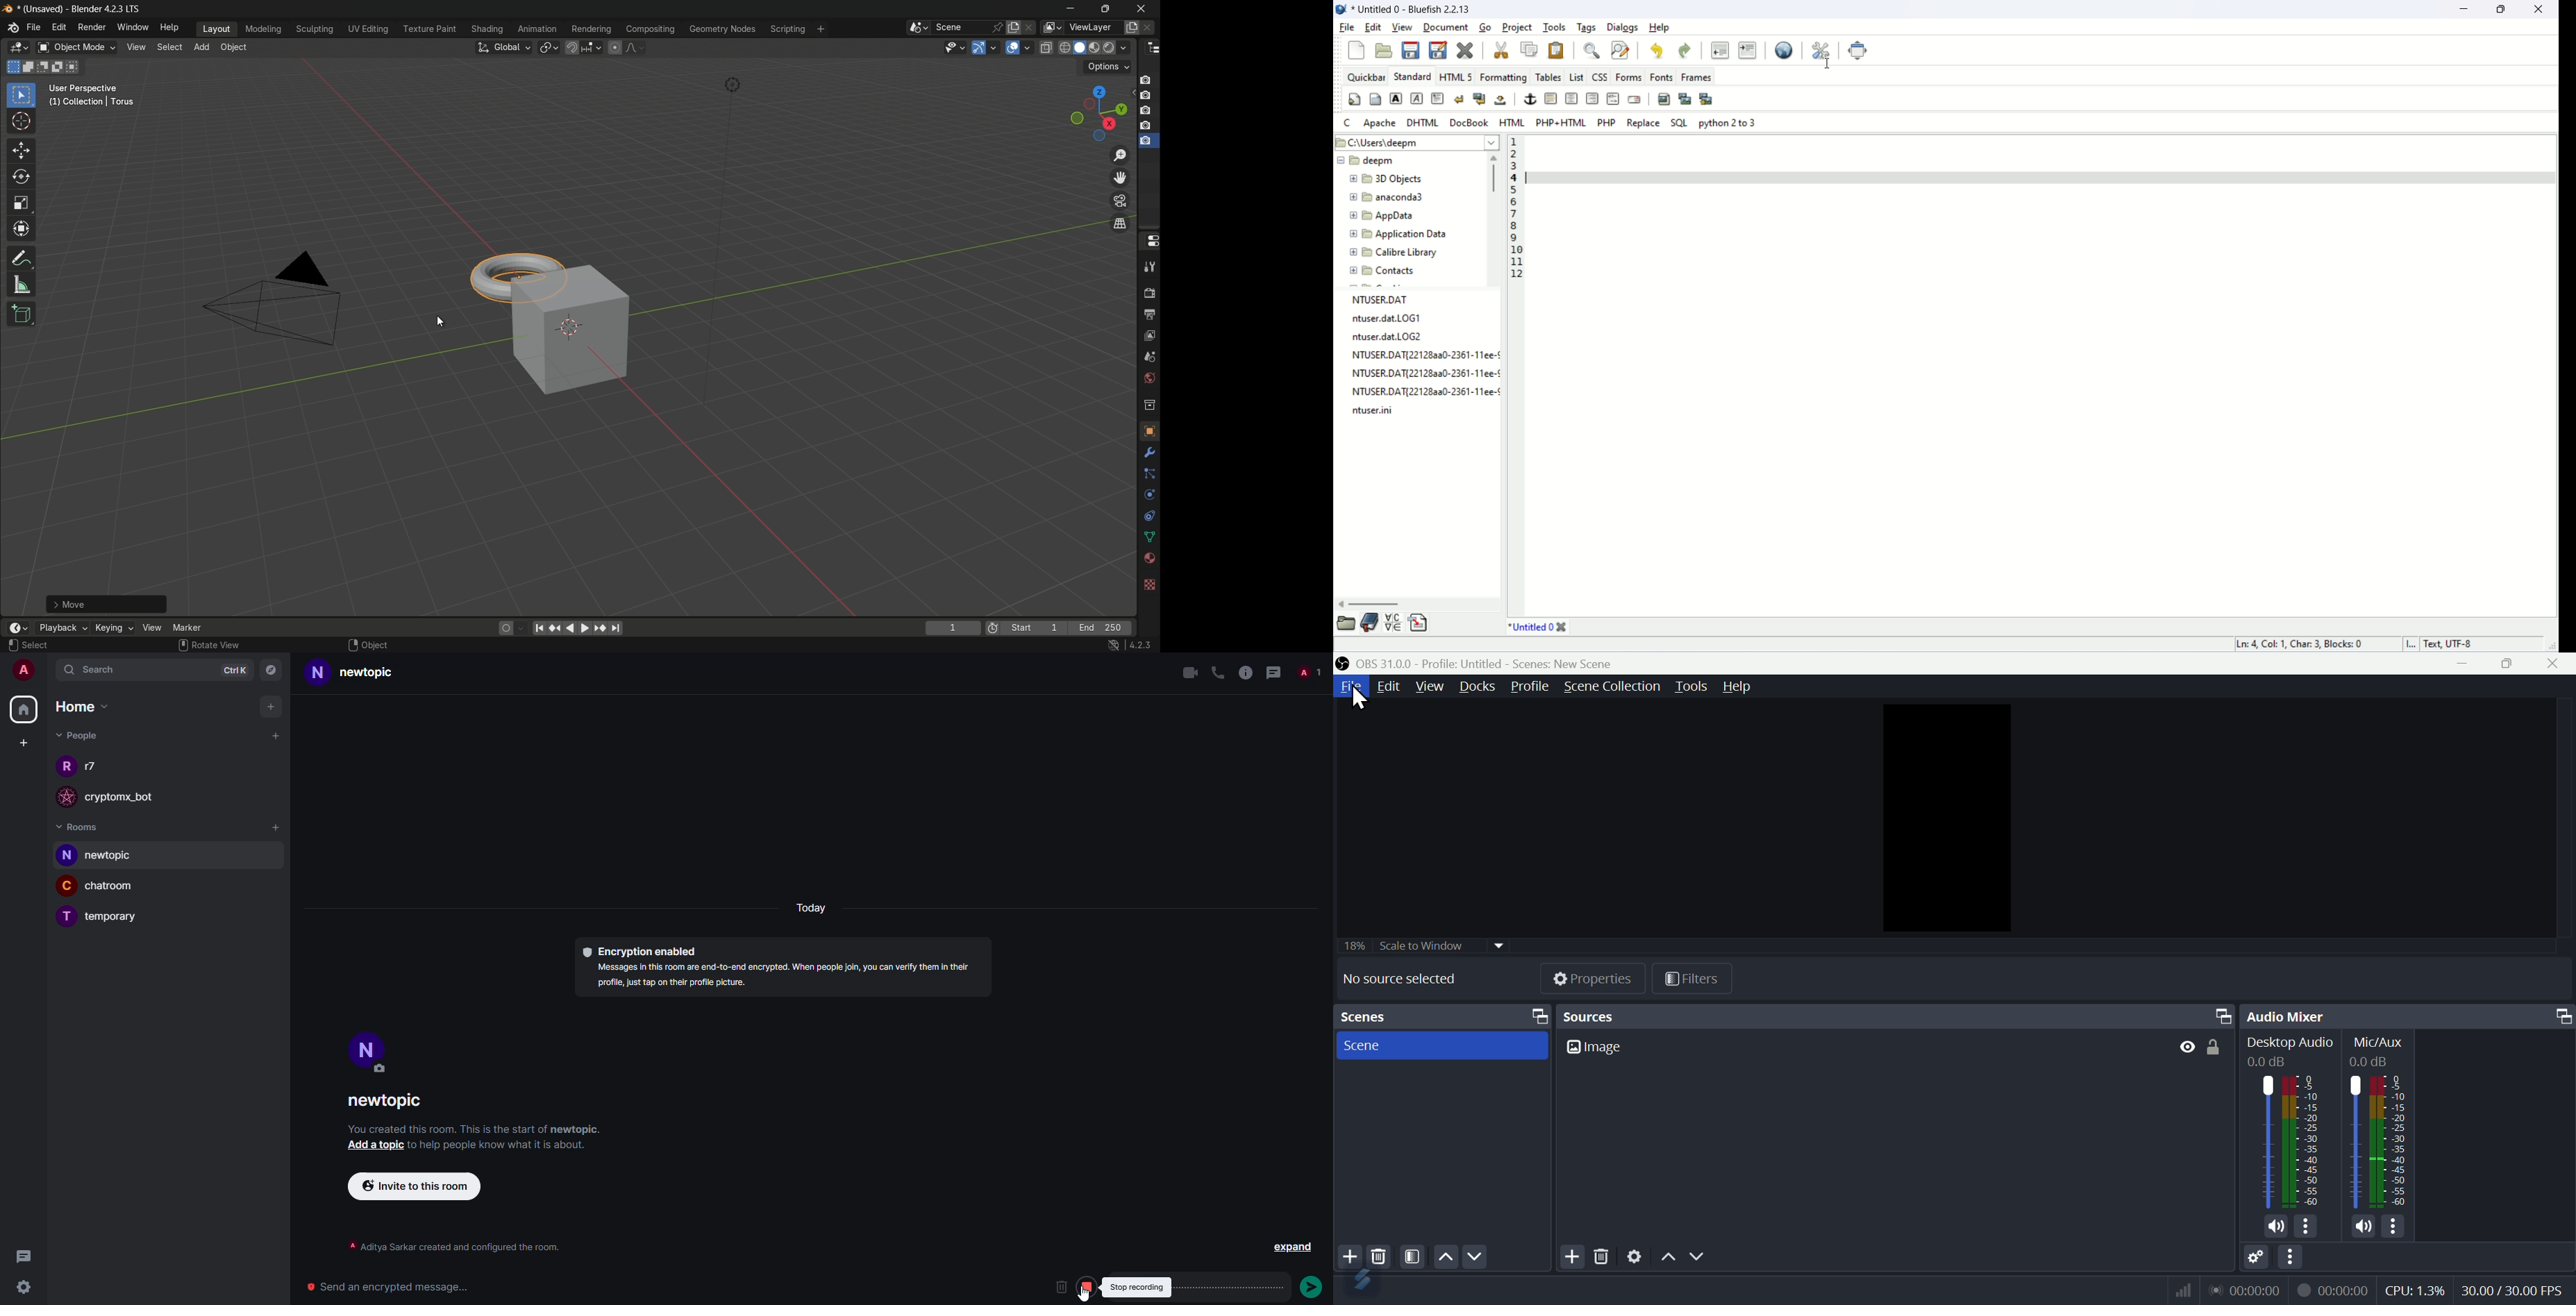 This screenshot has width=2576, height=1316. Describe the element at coordinates (86, 706) in the screenshot. I see `home` at that location.